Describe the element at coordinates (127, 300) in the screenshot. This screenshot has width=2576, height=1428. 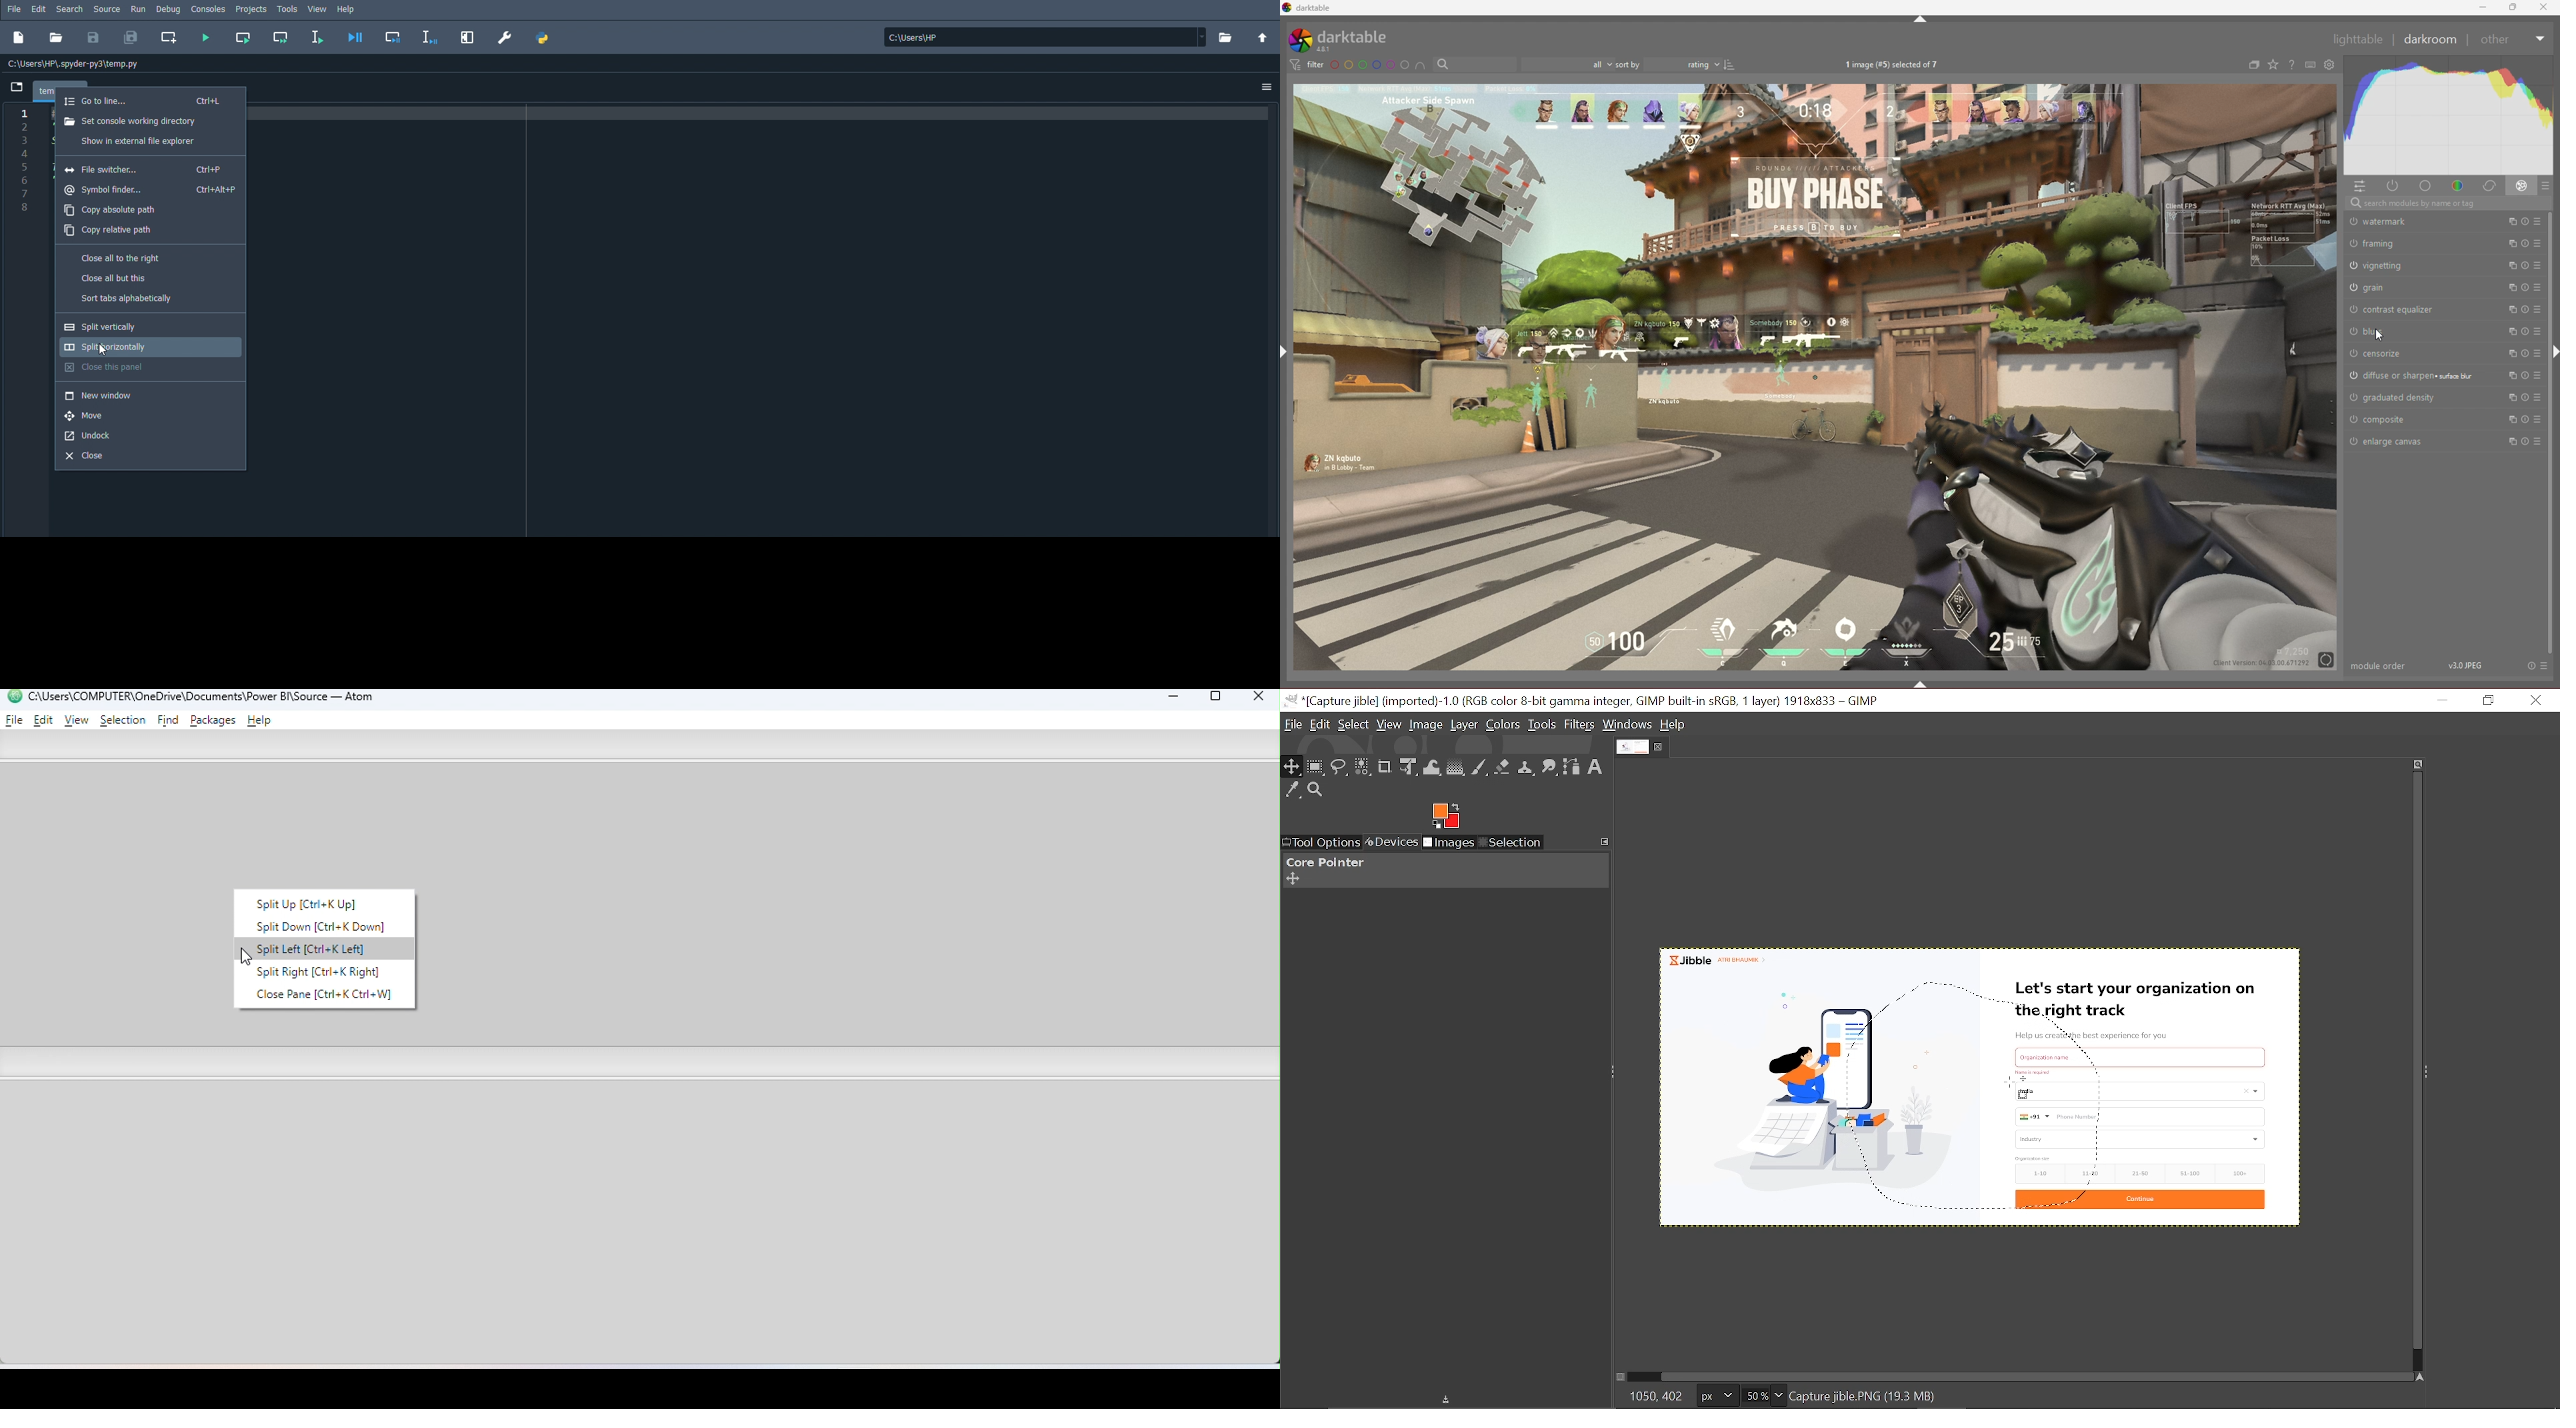
I see `Sort tabs alphabetically` at that location.